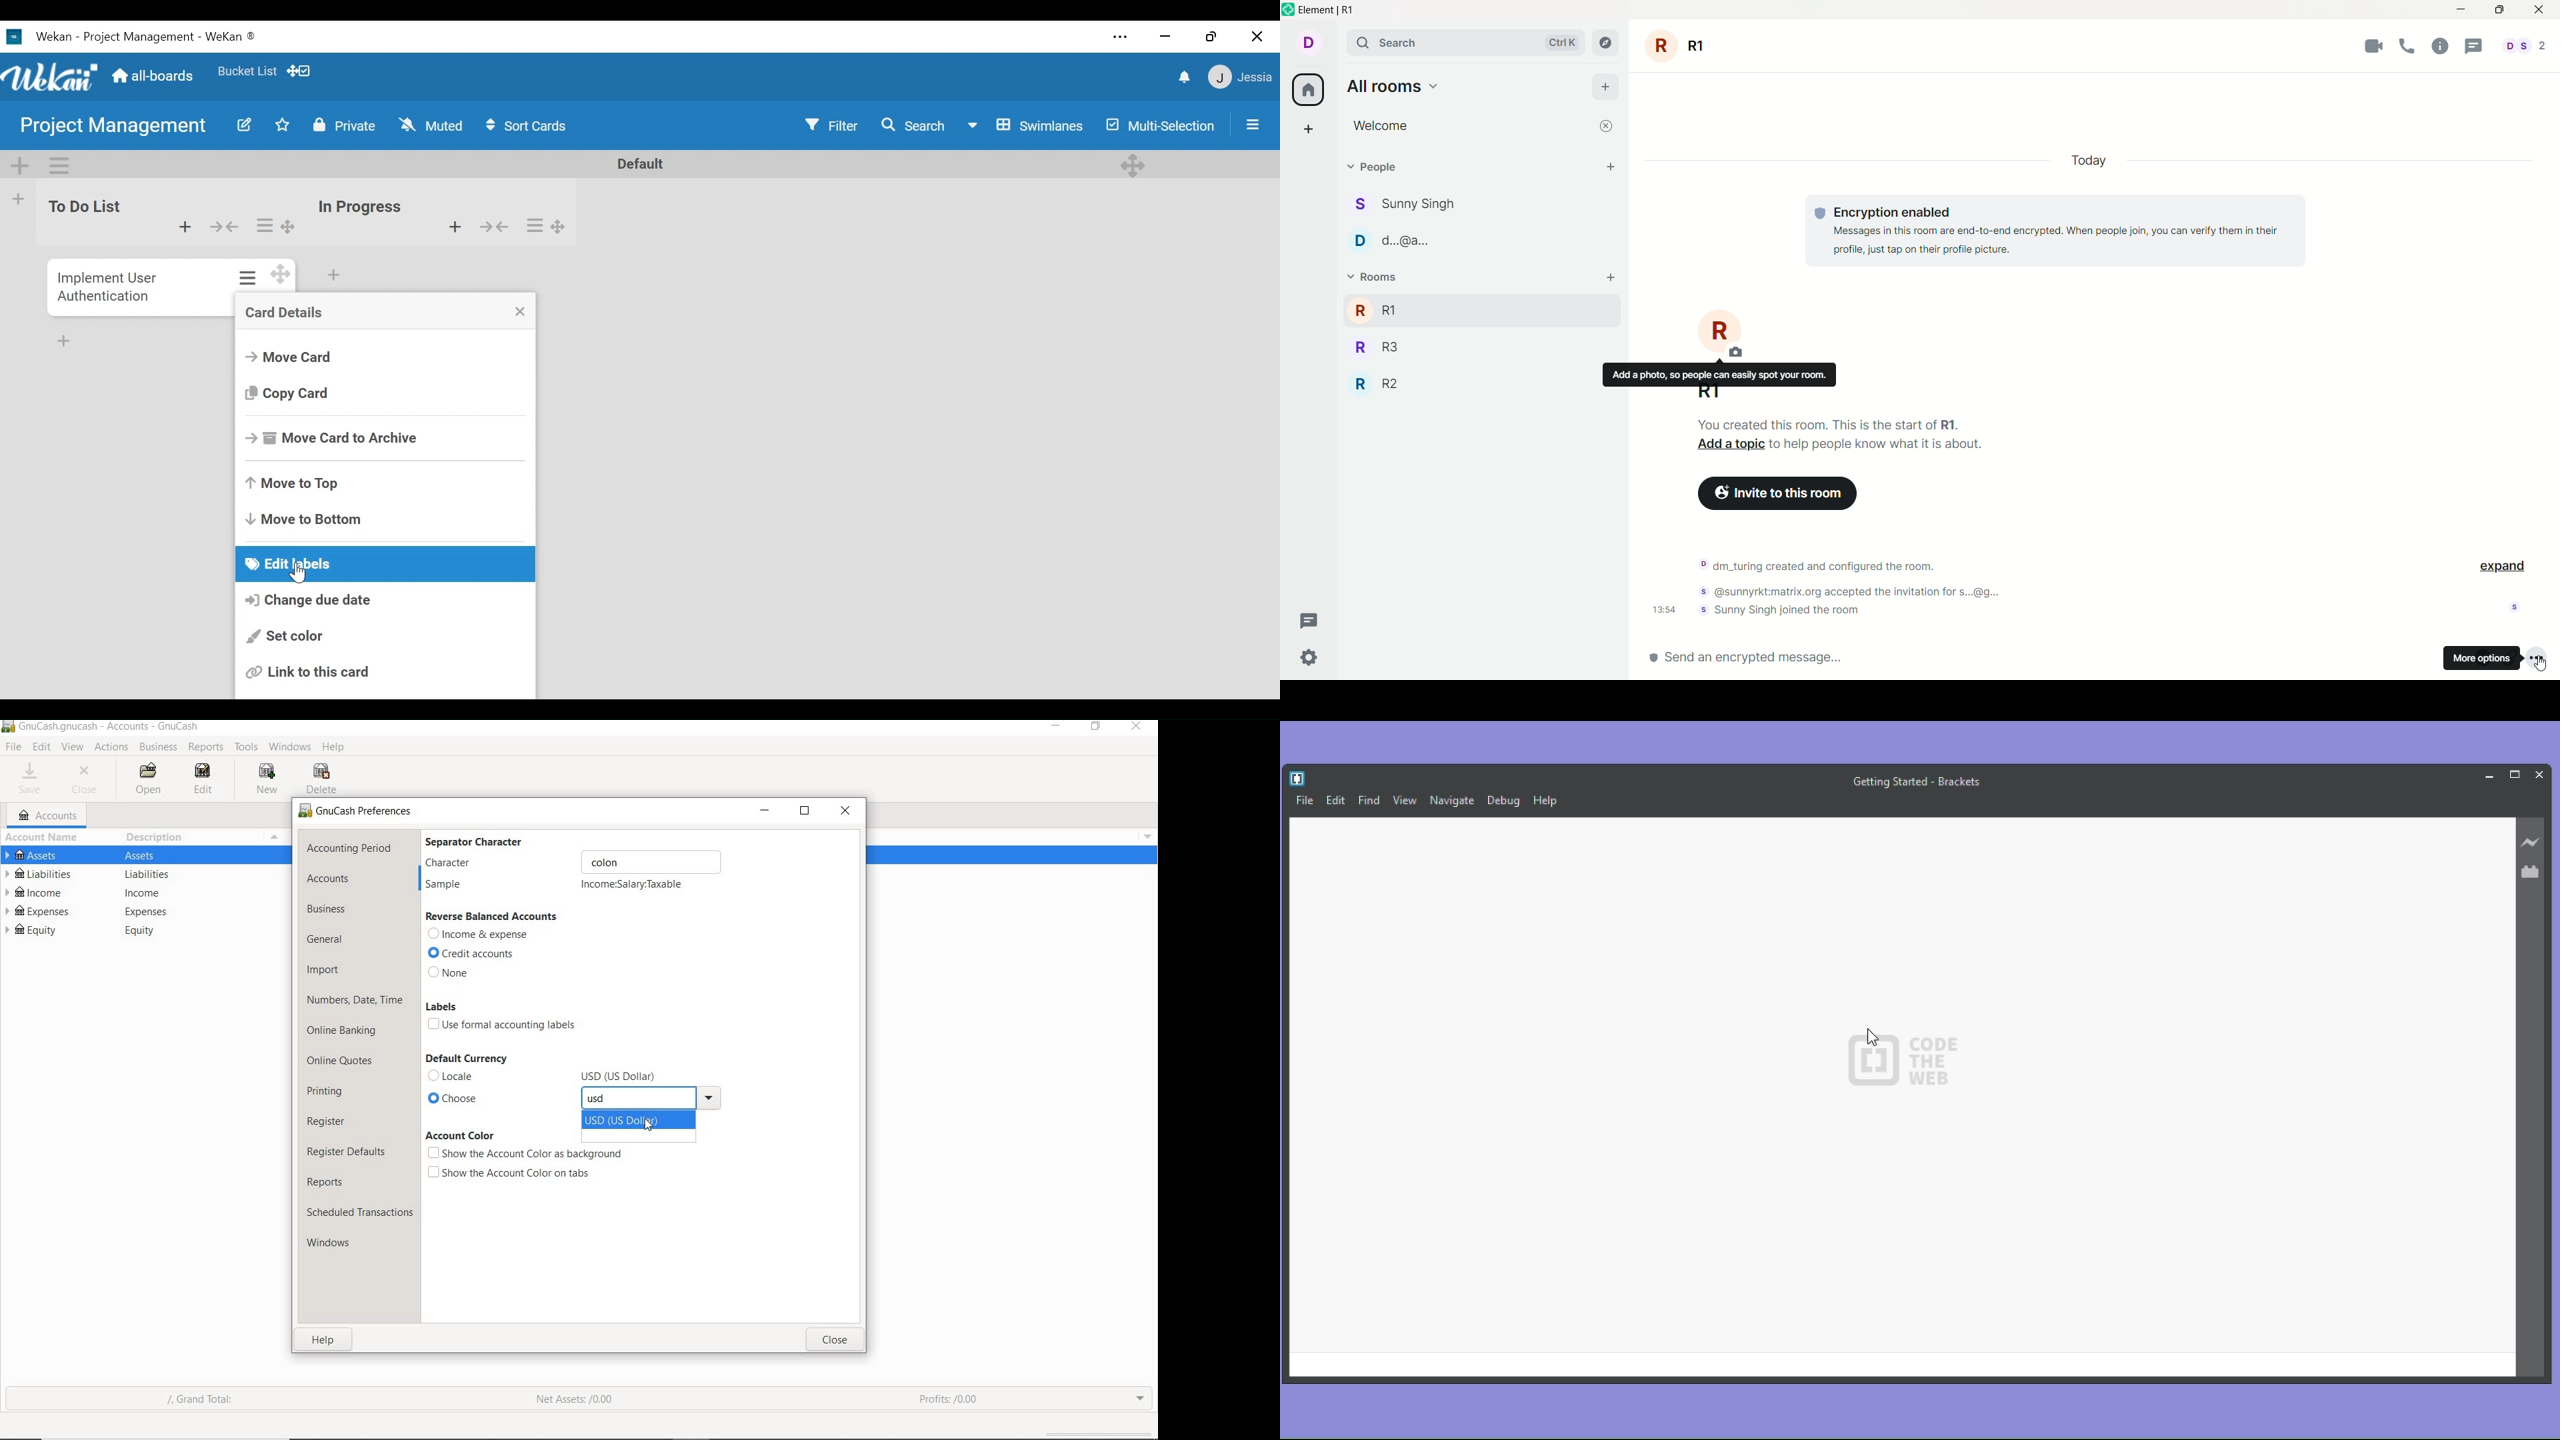  I want to click on EDIT, so click(41, 747).